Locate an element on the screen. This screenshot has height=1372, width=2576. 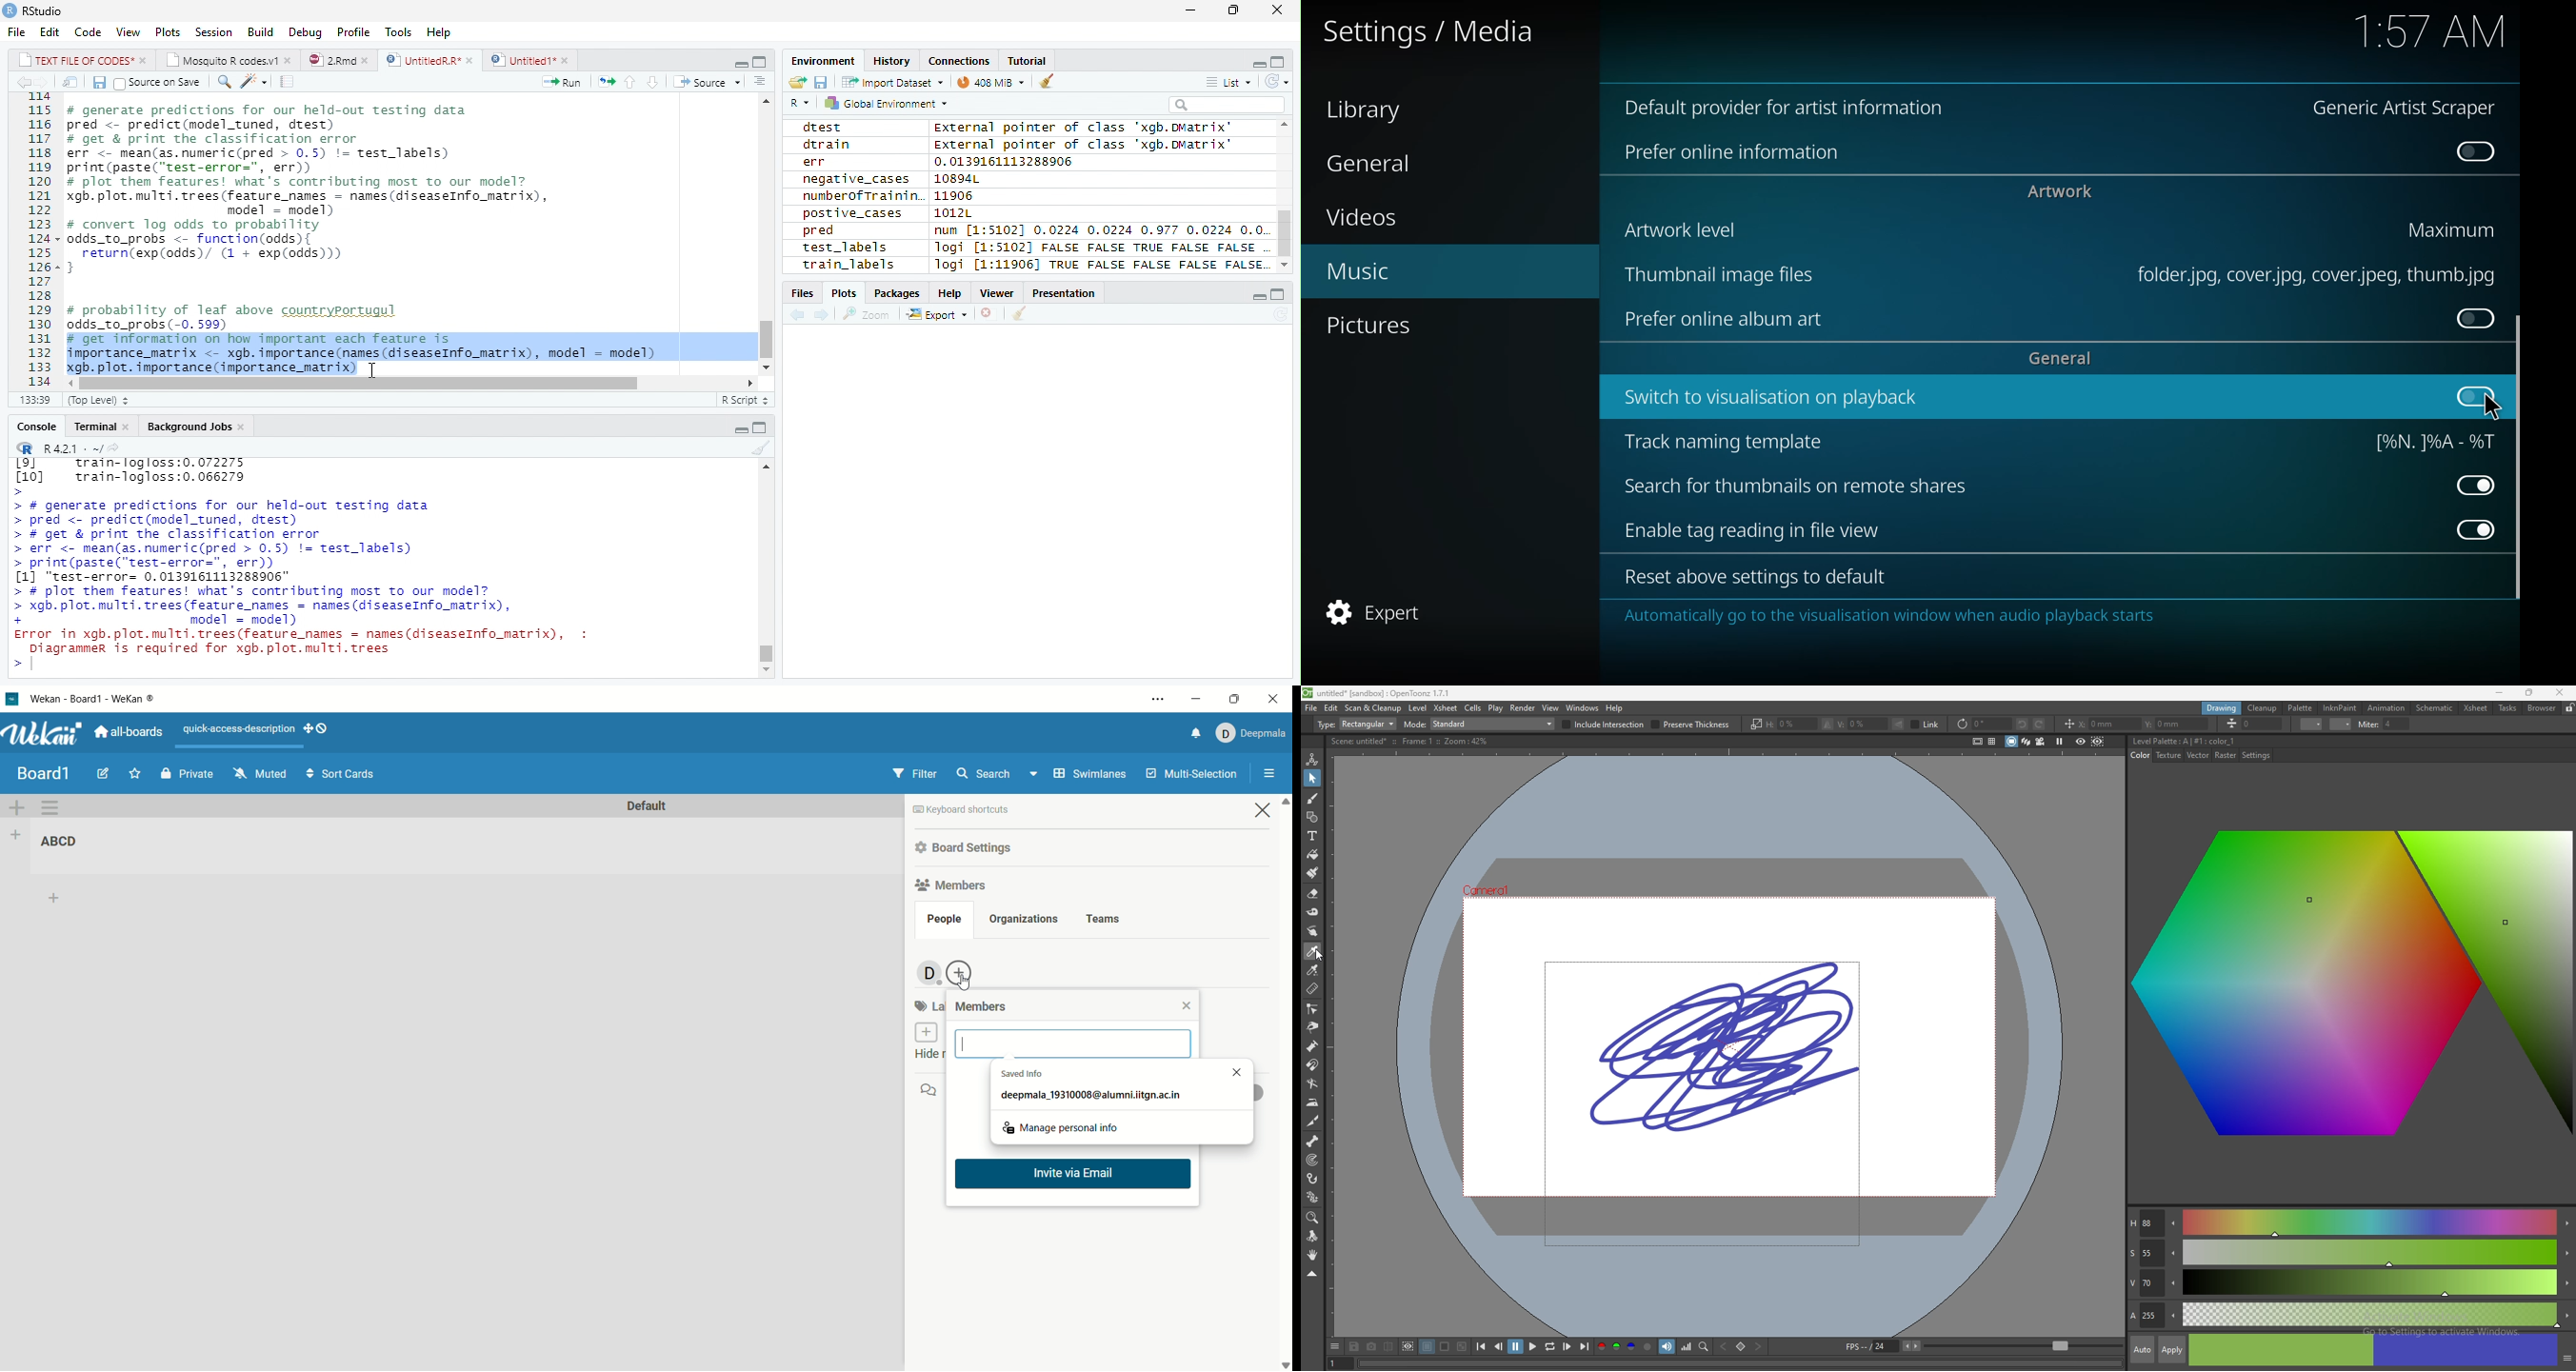
expert is located at coordinates (1379, 611).